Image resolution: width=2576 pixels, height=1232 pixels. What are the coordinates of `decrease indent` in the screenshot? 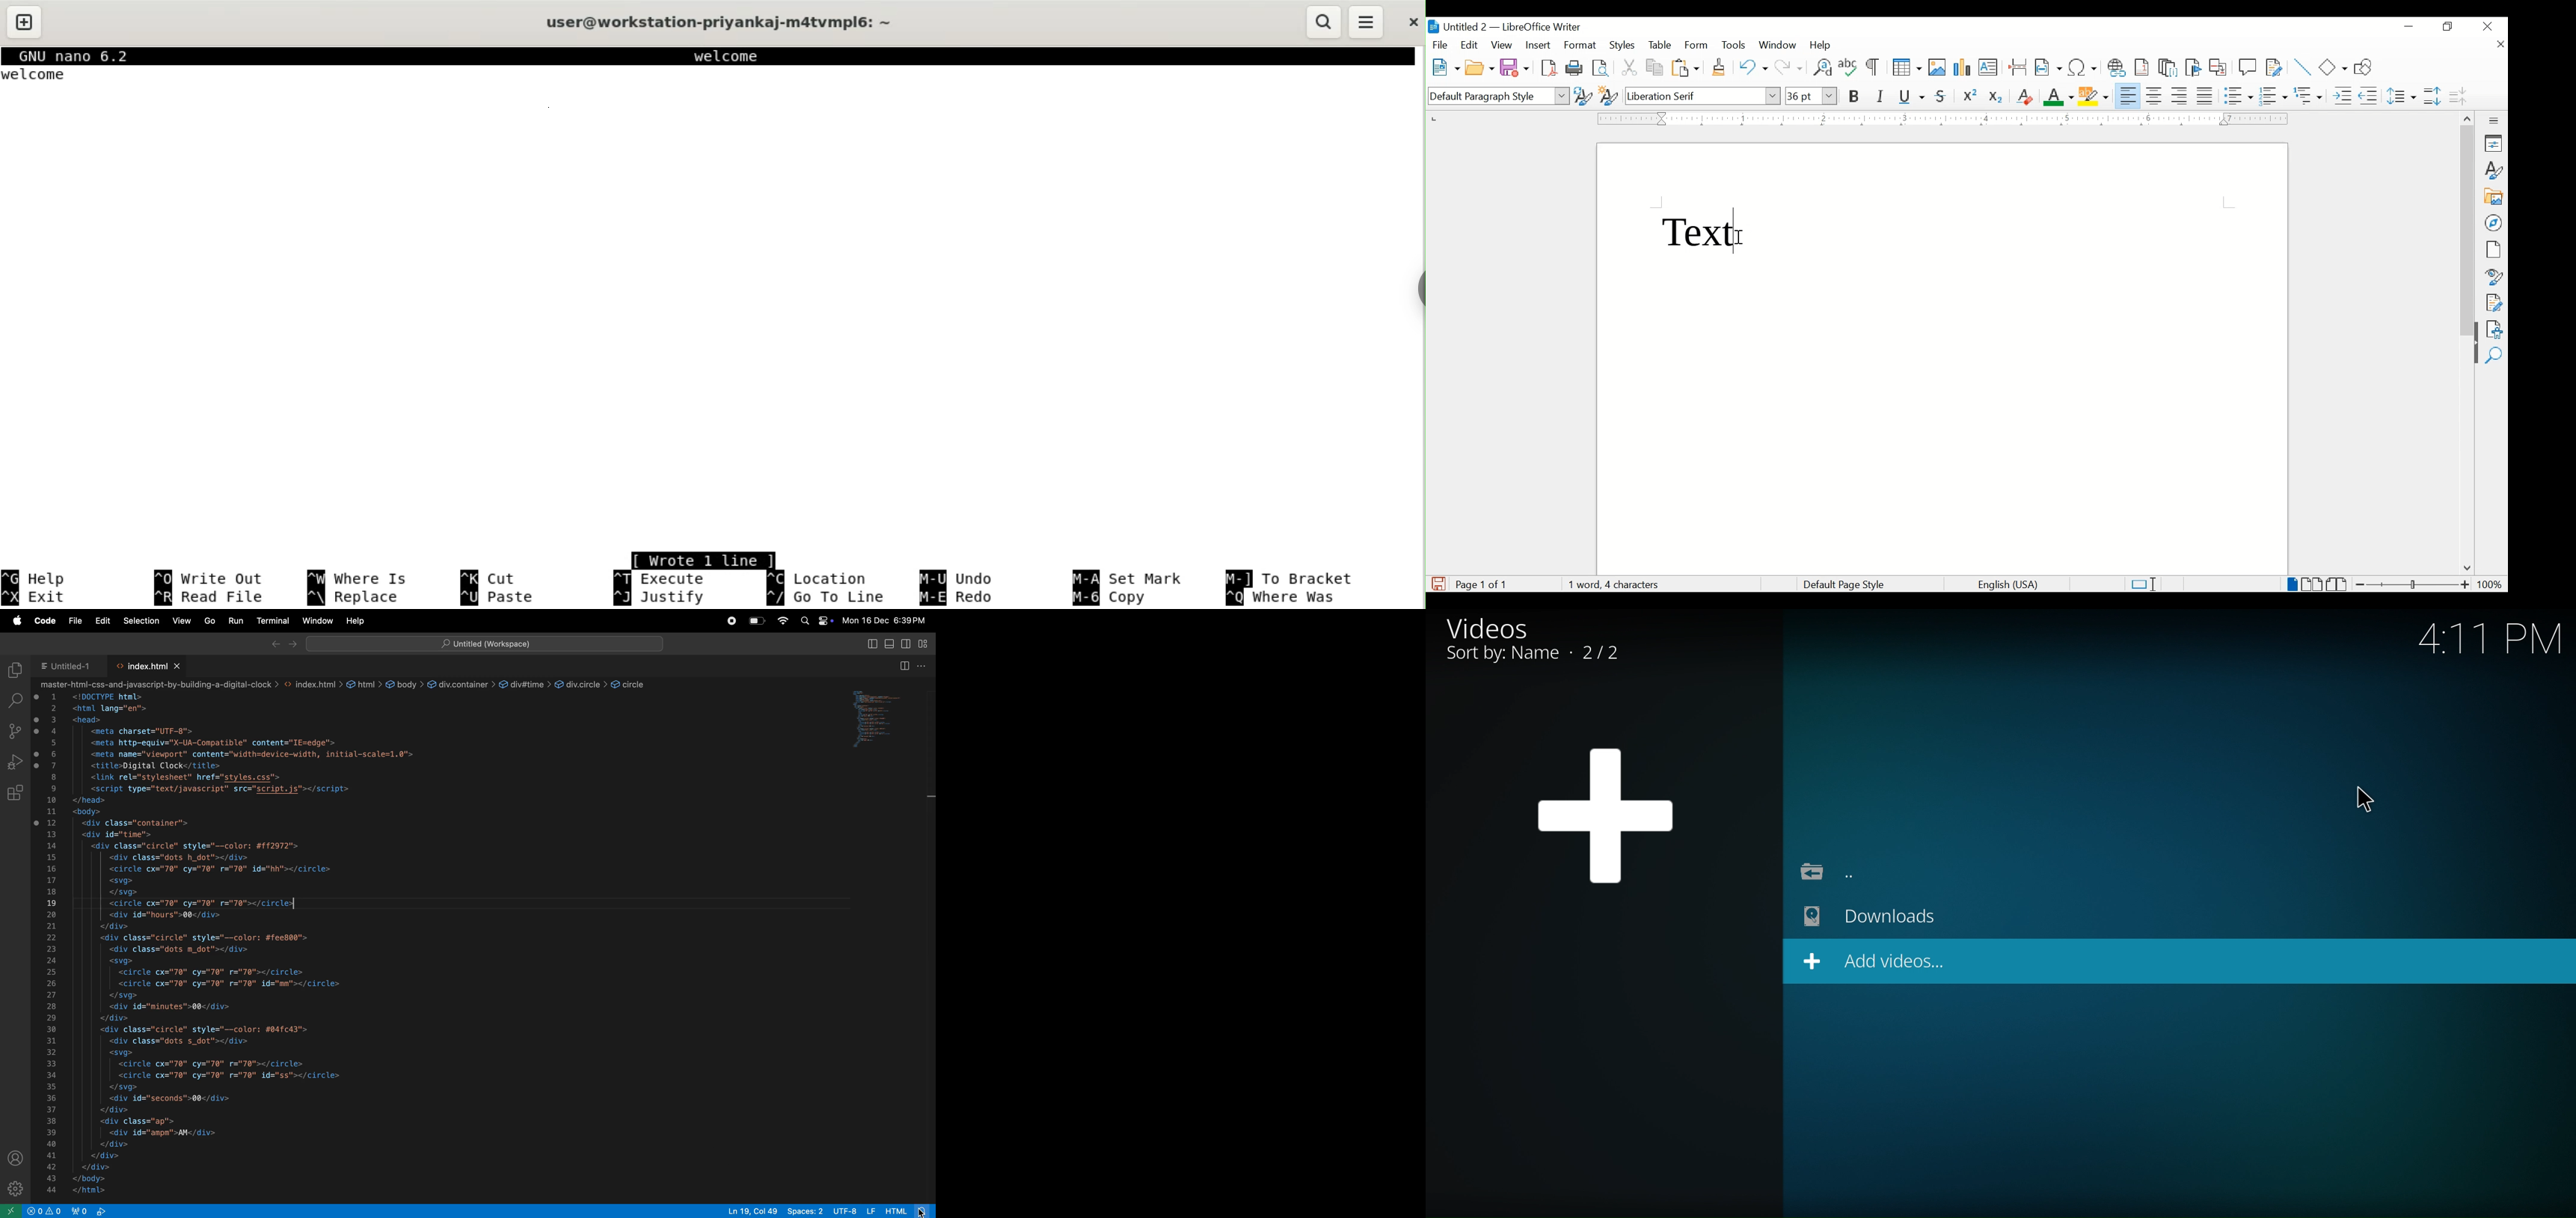 It's located at (2369, 95).